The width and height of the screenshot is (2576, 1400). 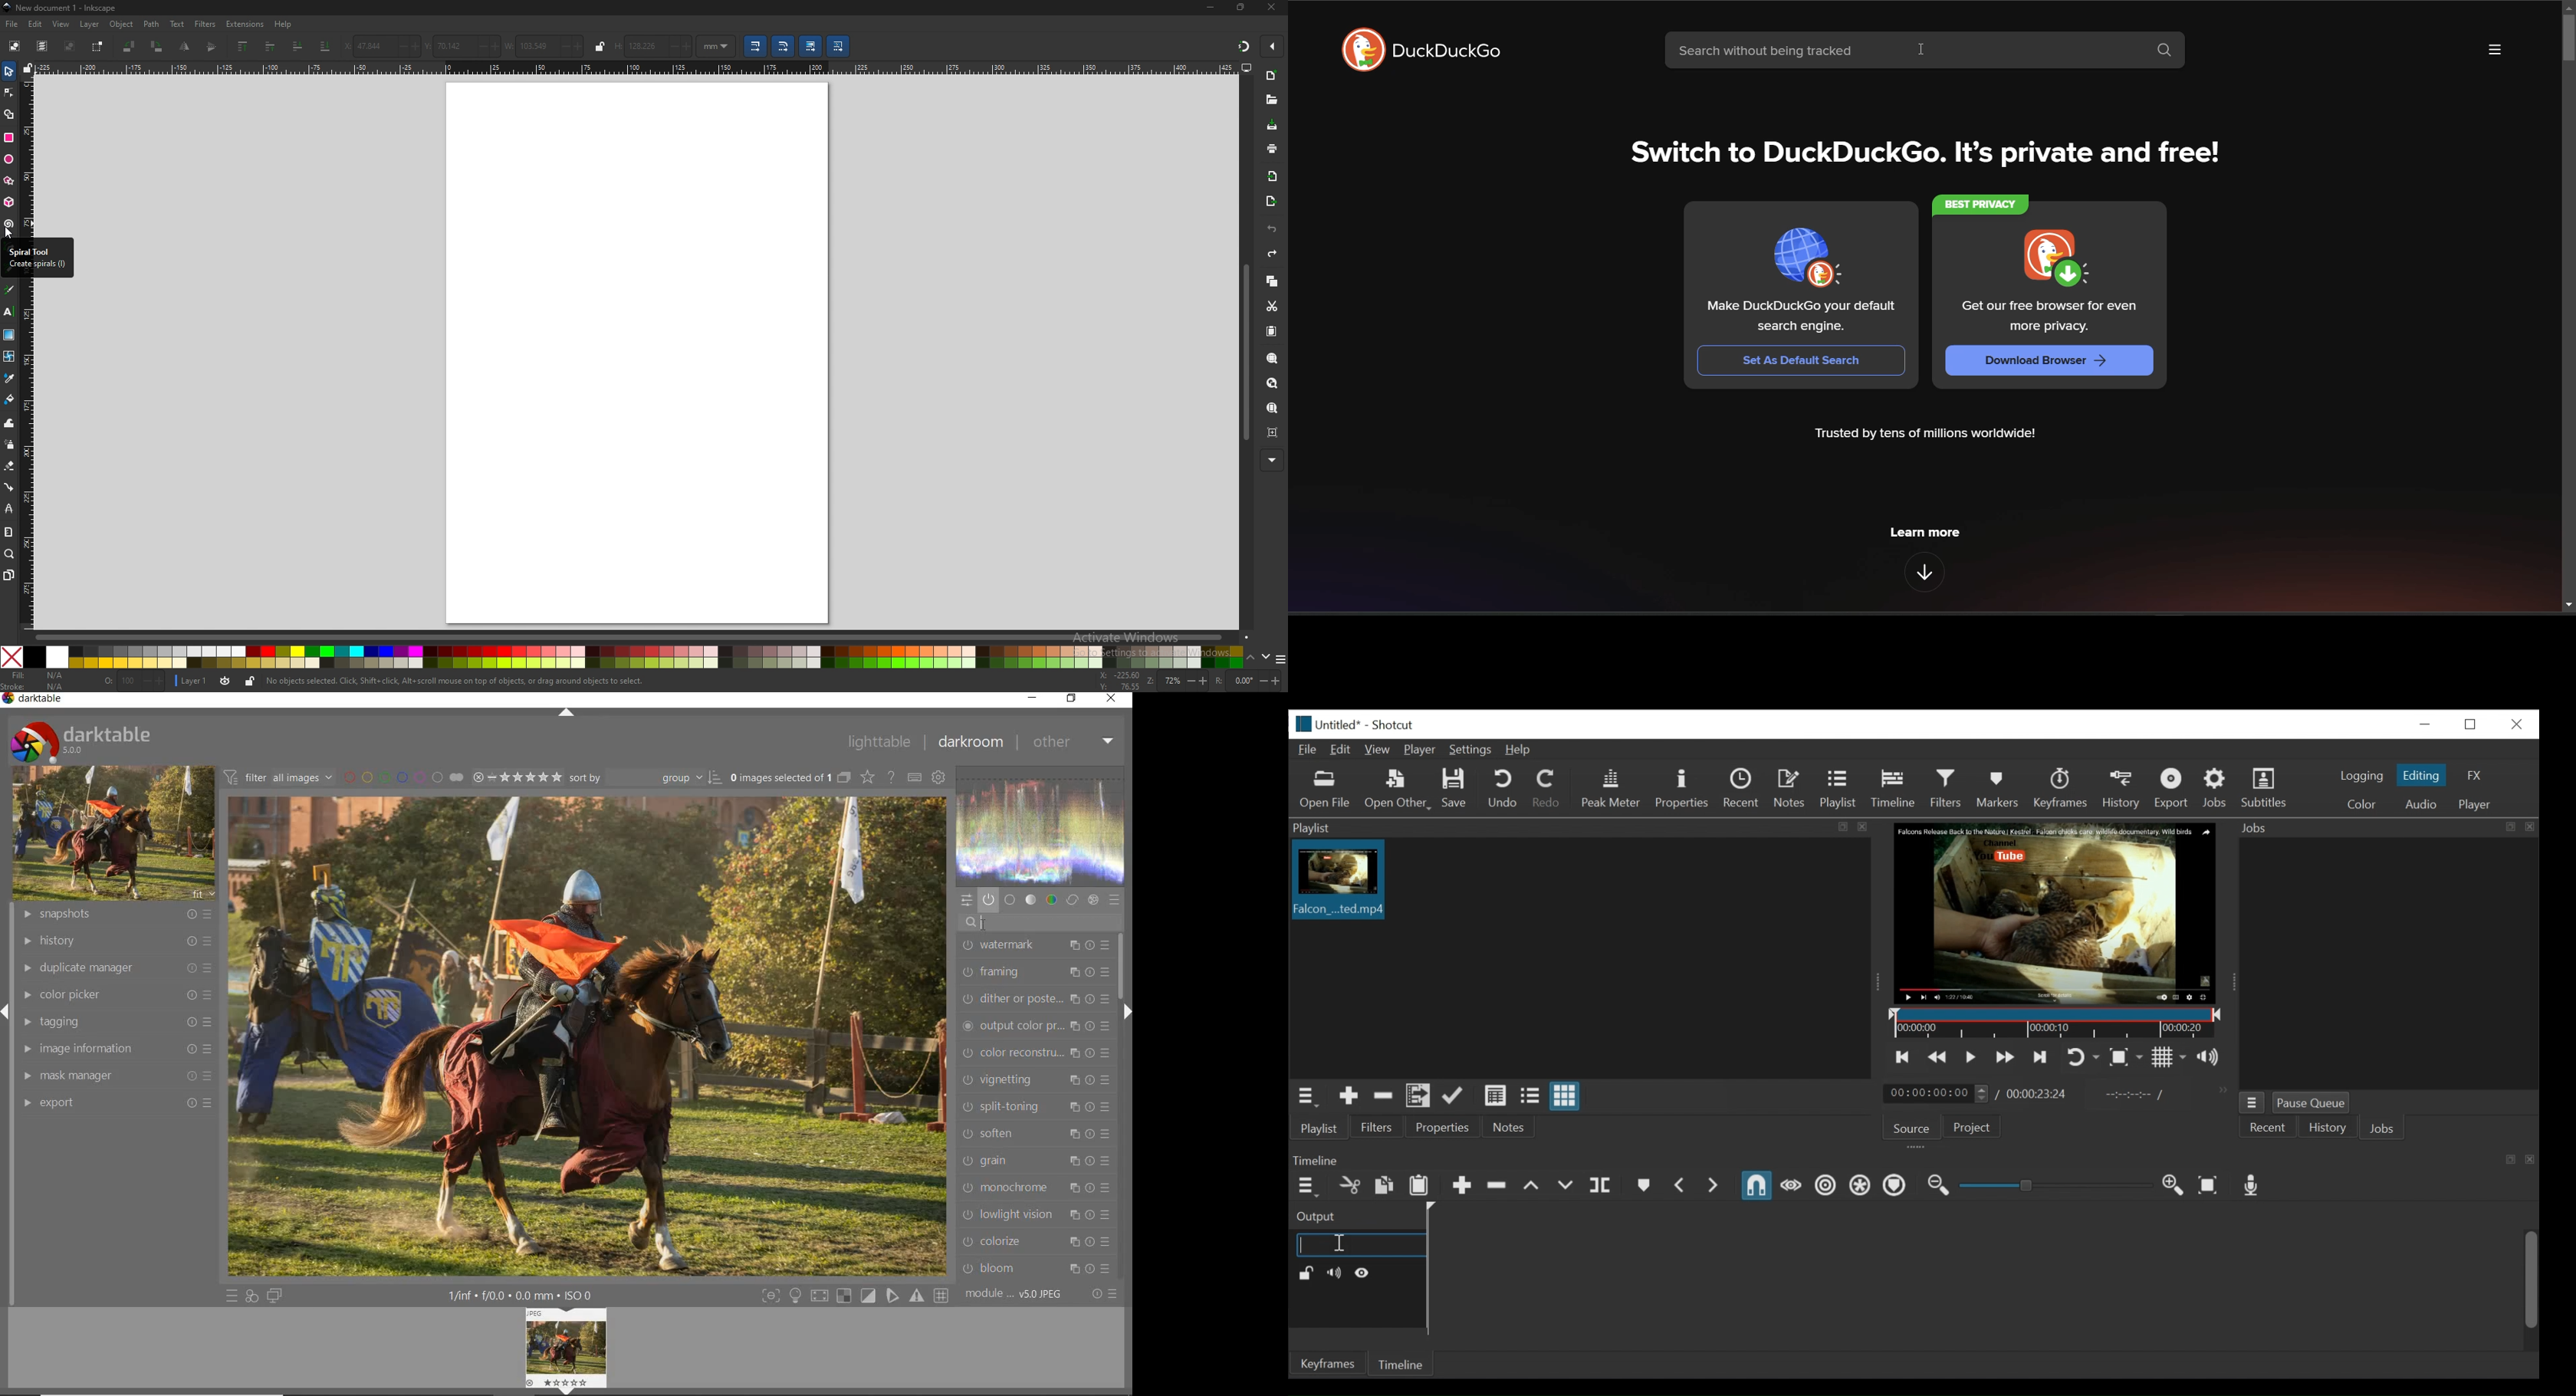 I want to click on Shotxcut, so click(x=1396, y=725).